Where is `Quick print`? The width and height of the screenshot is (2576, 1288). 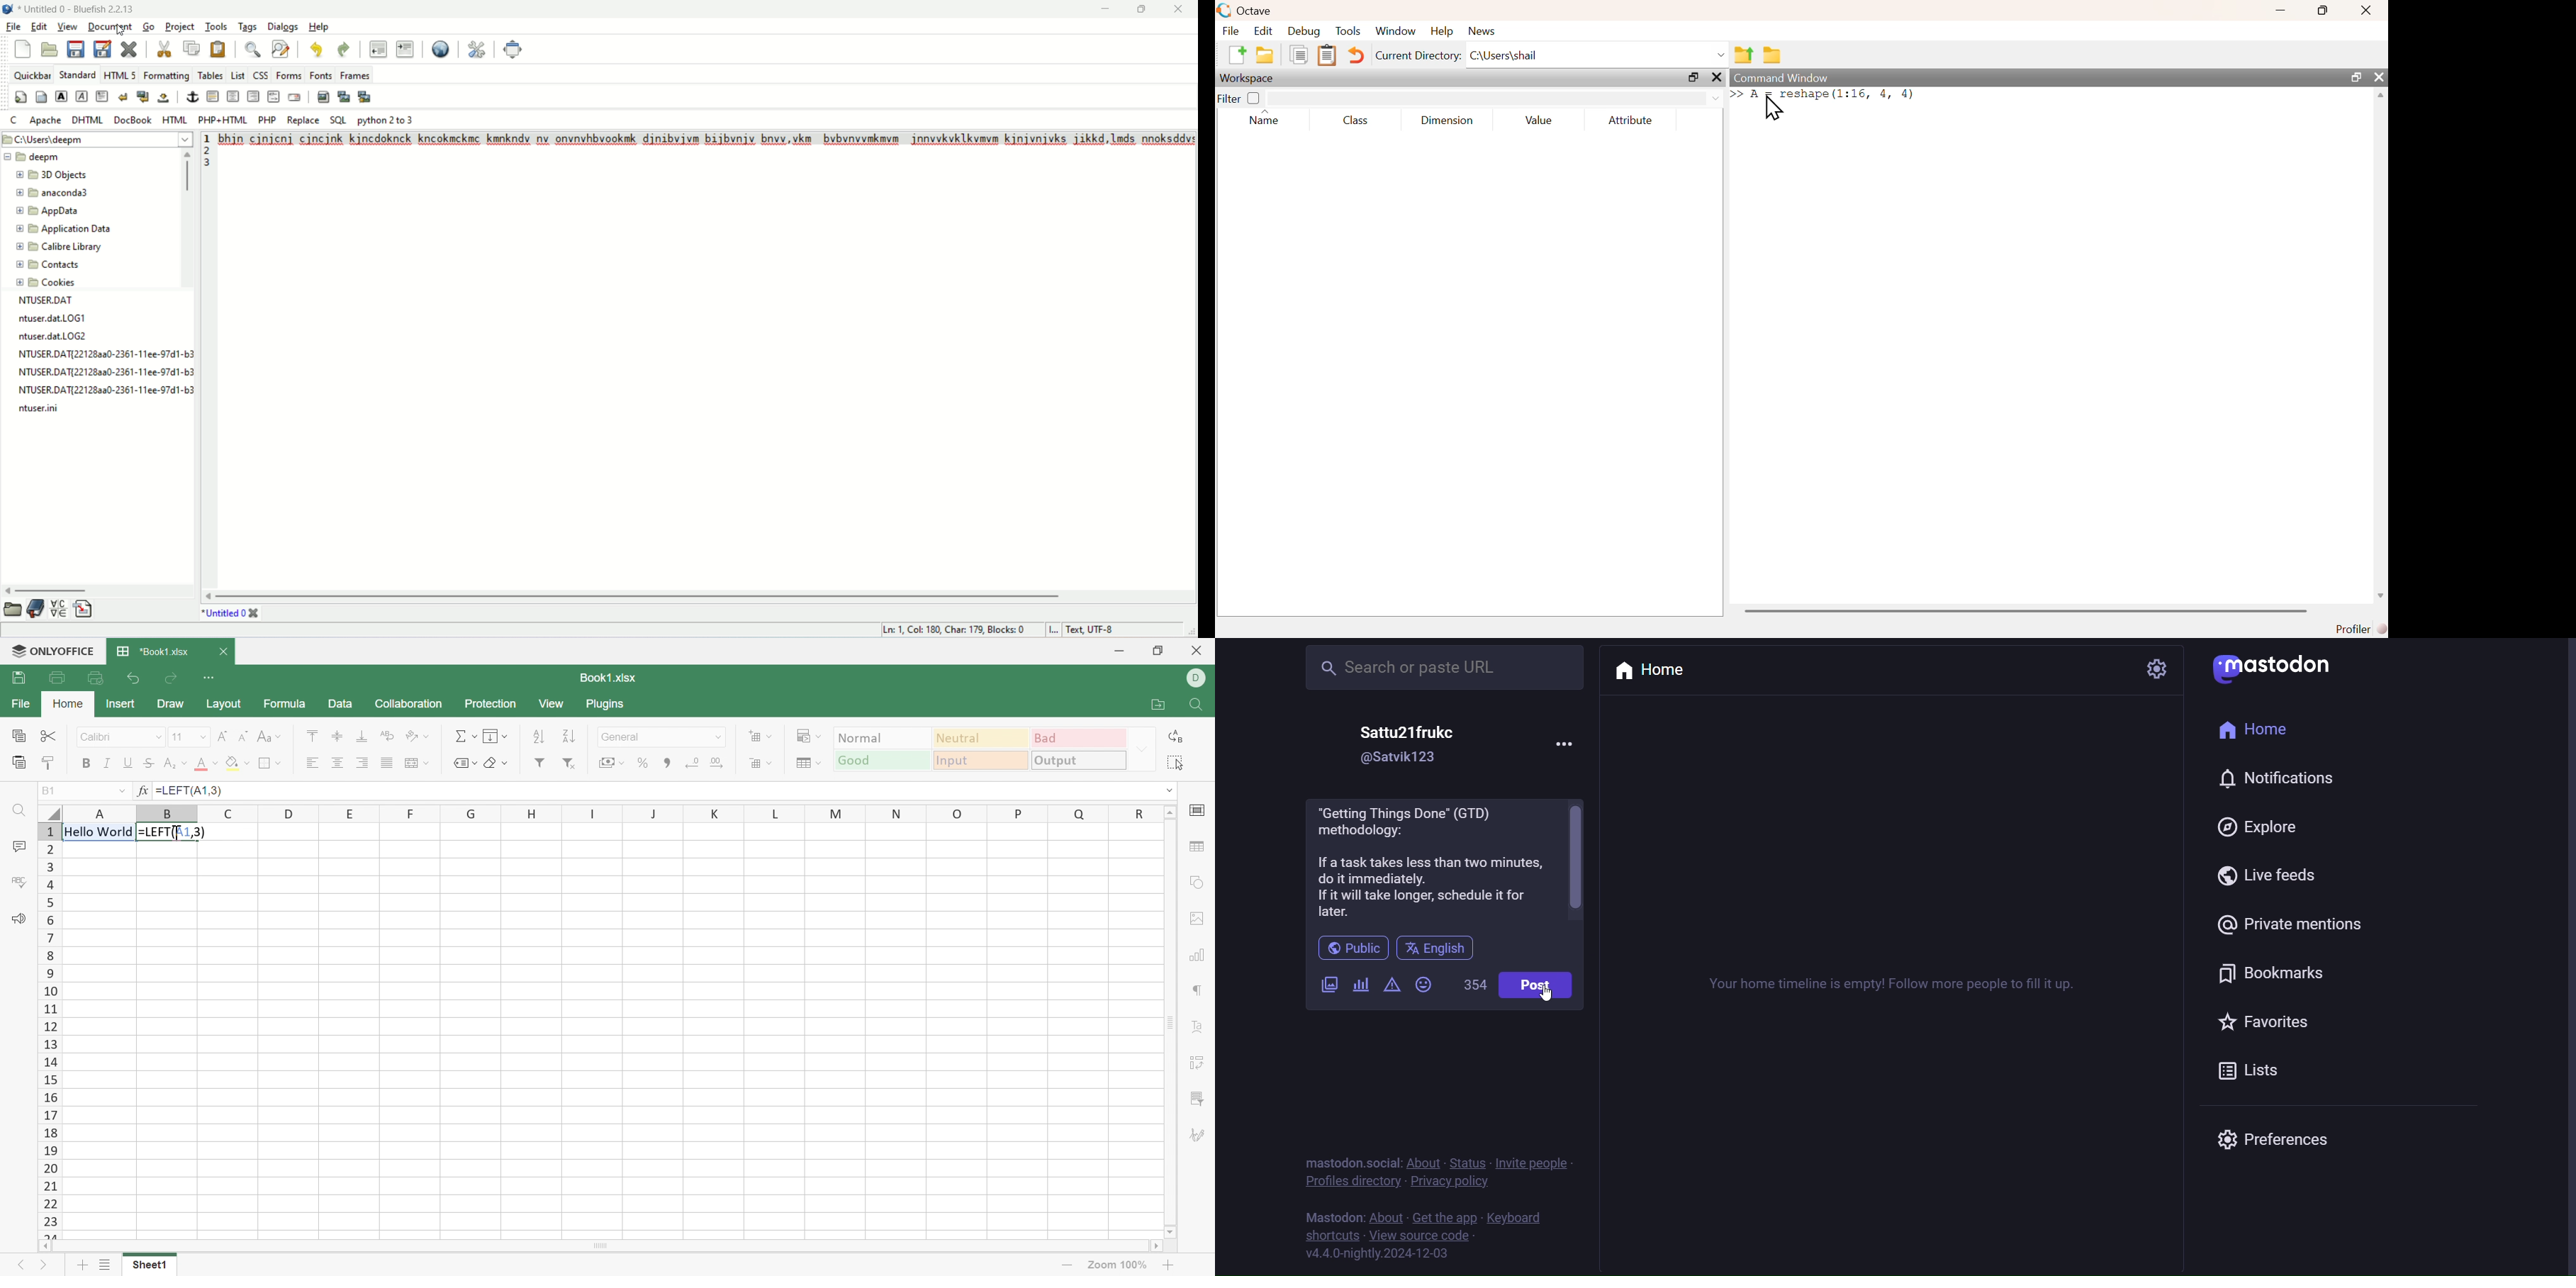
Quick print is located at coordinates (95, 678).